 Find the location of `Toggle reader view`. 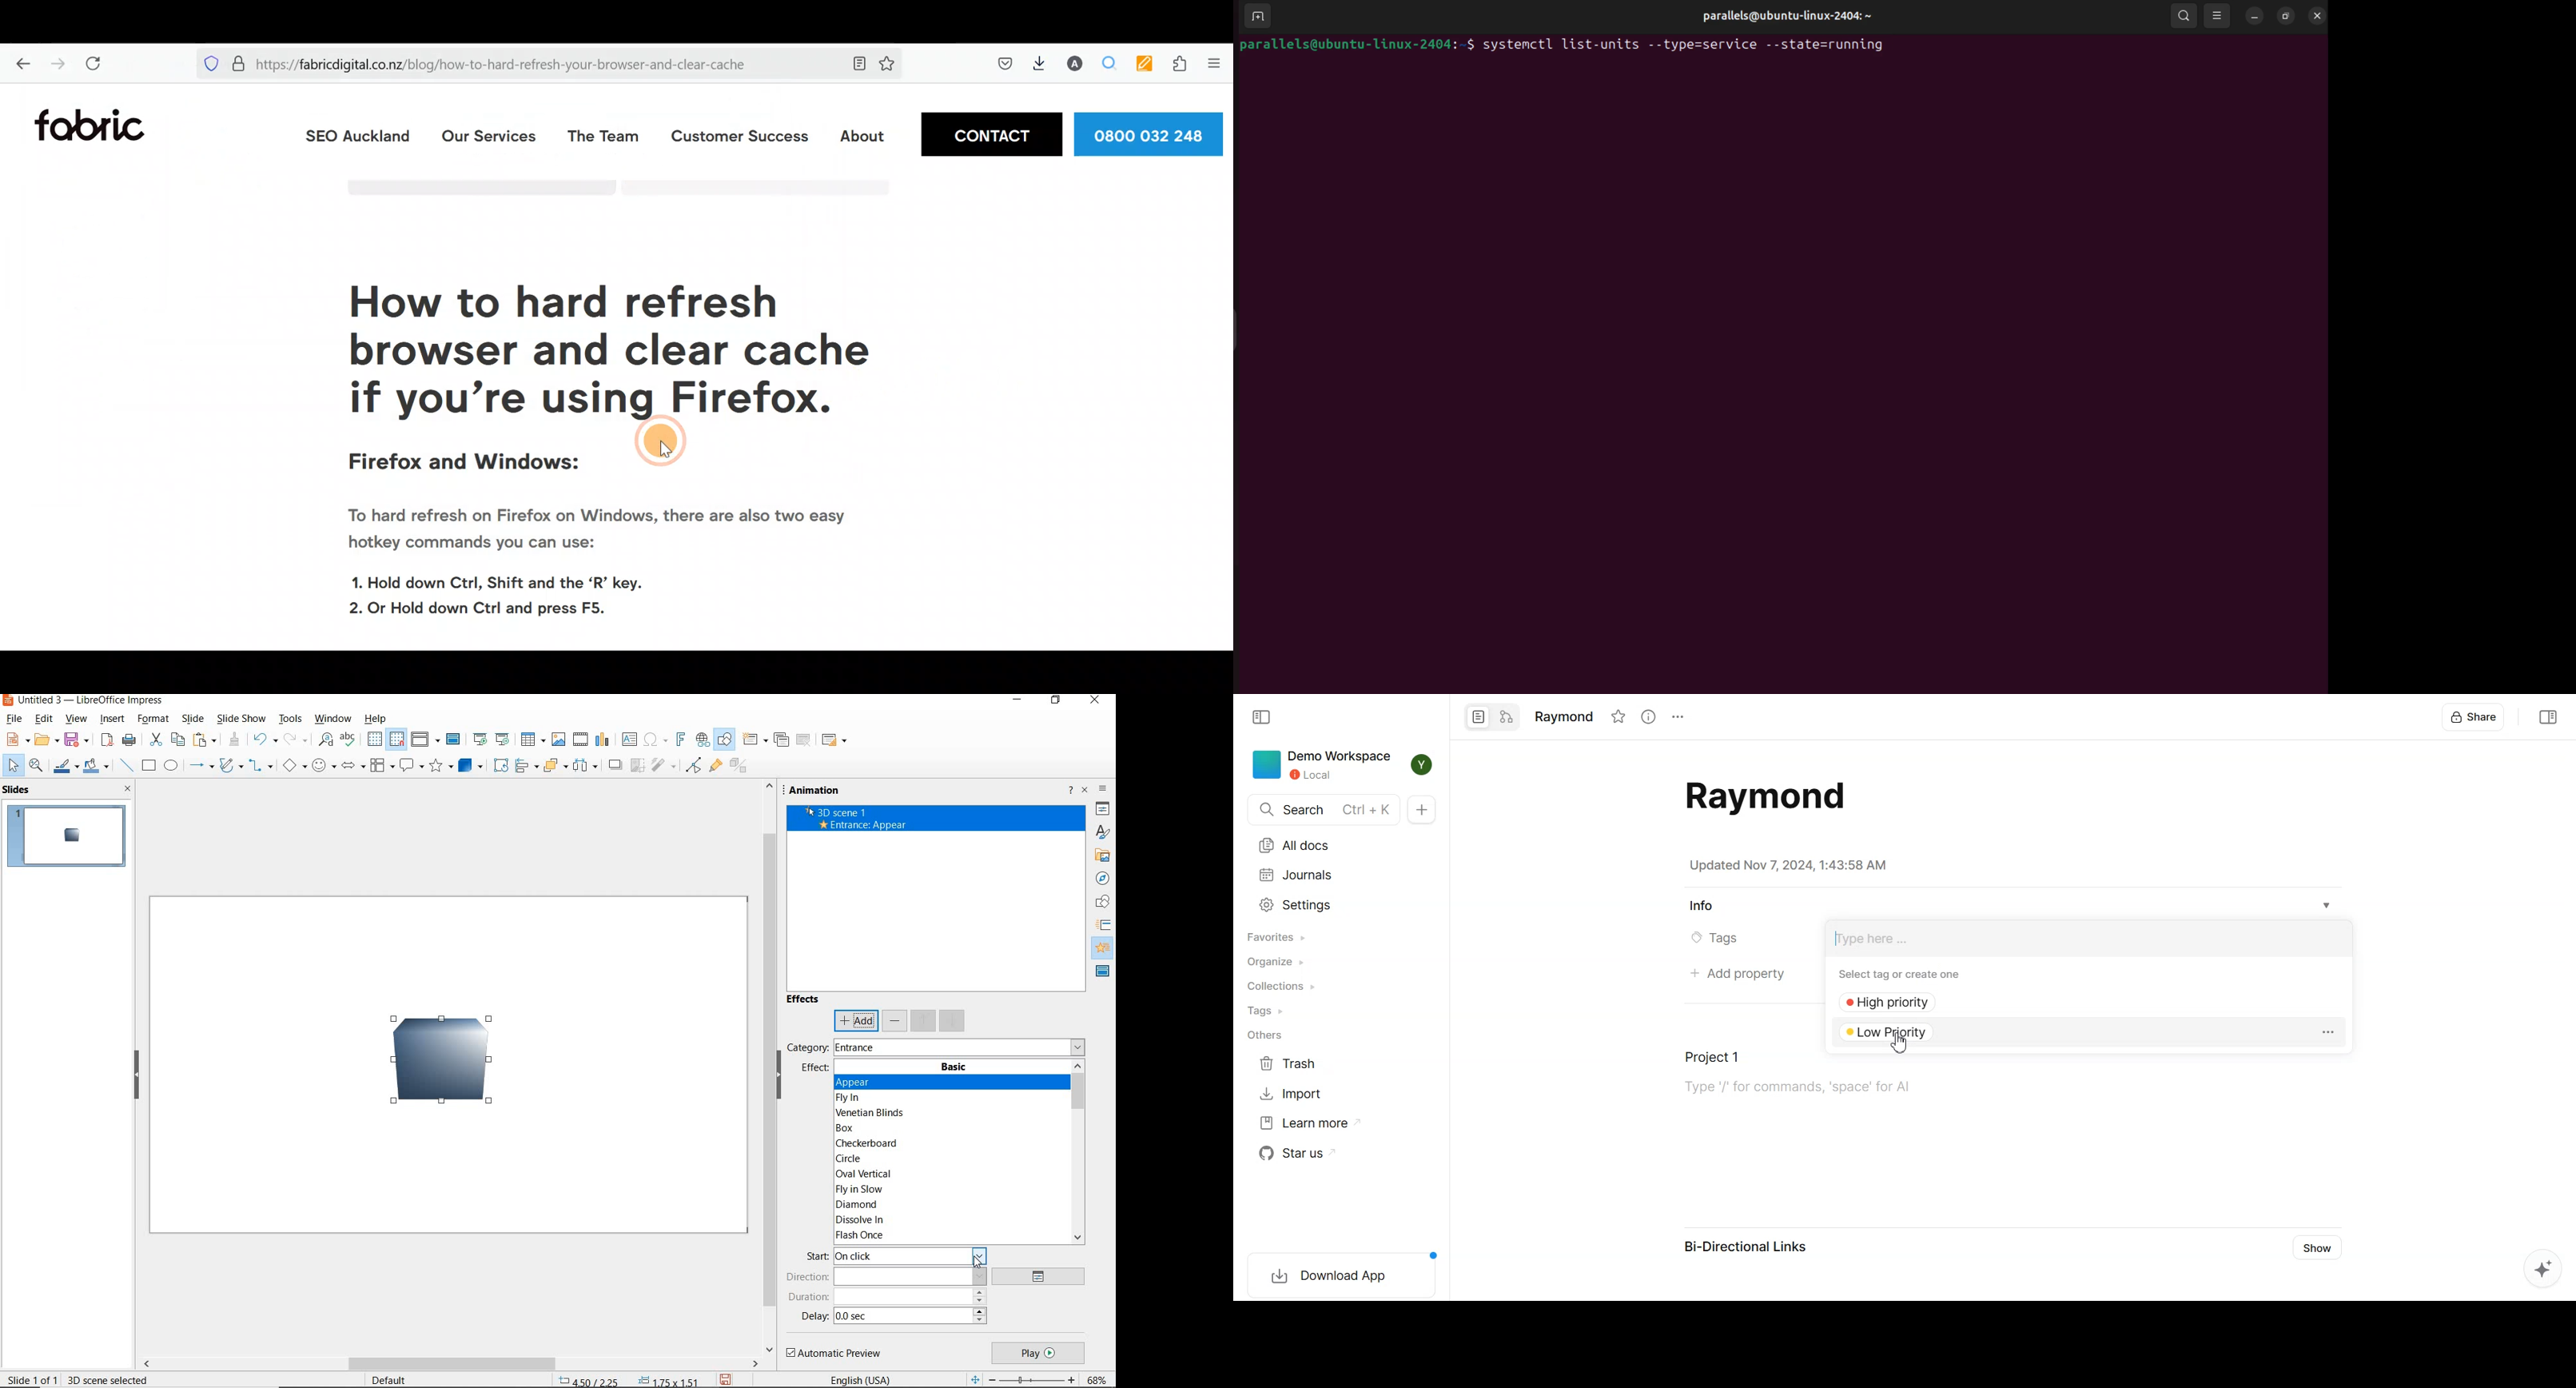

Toggle reader view is located at coordinates (862, 63).